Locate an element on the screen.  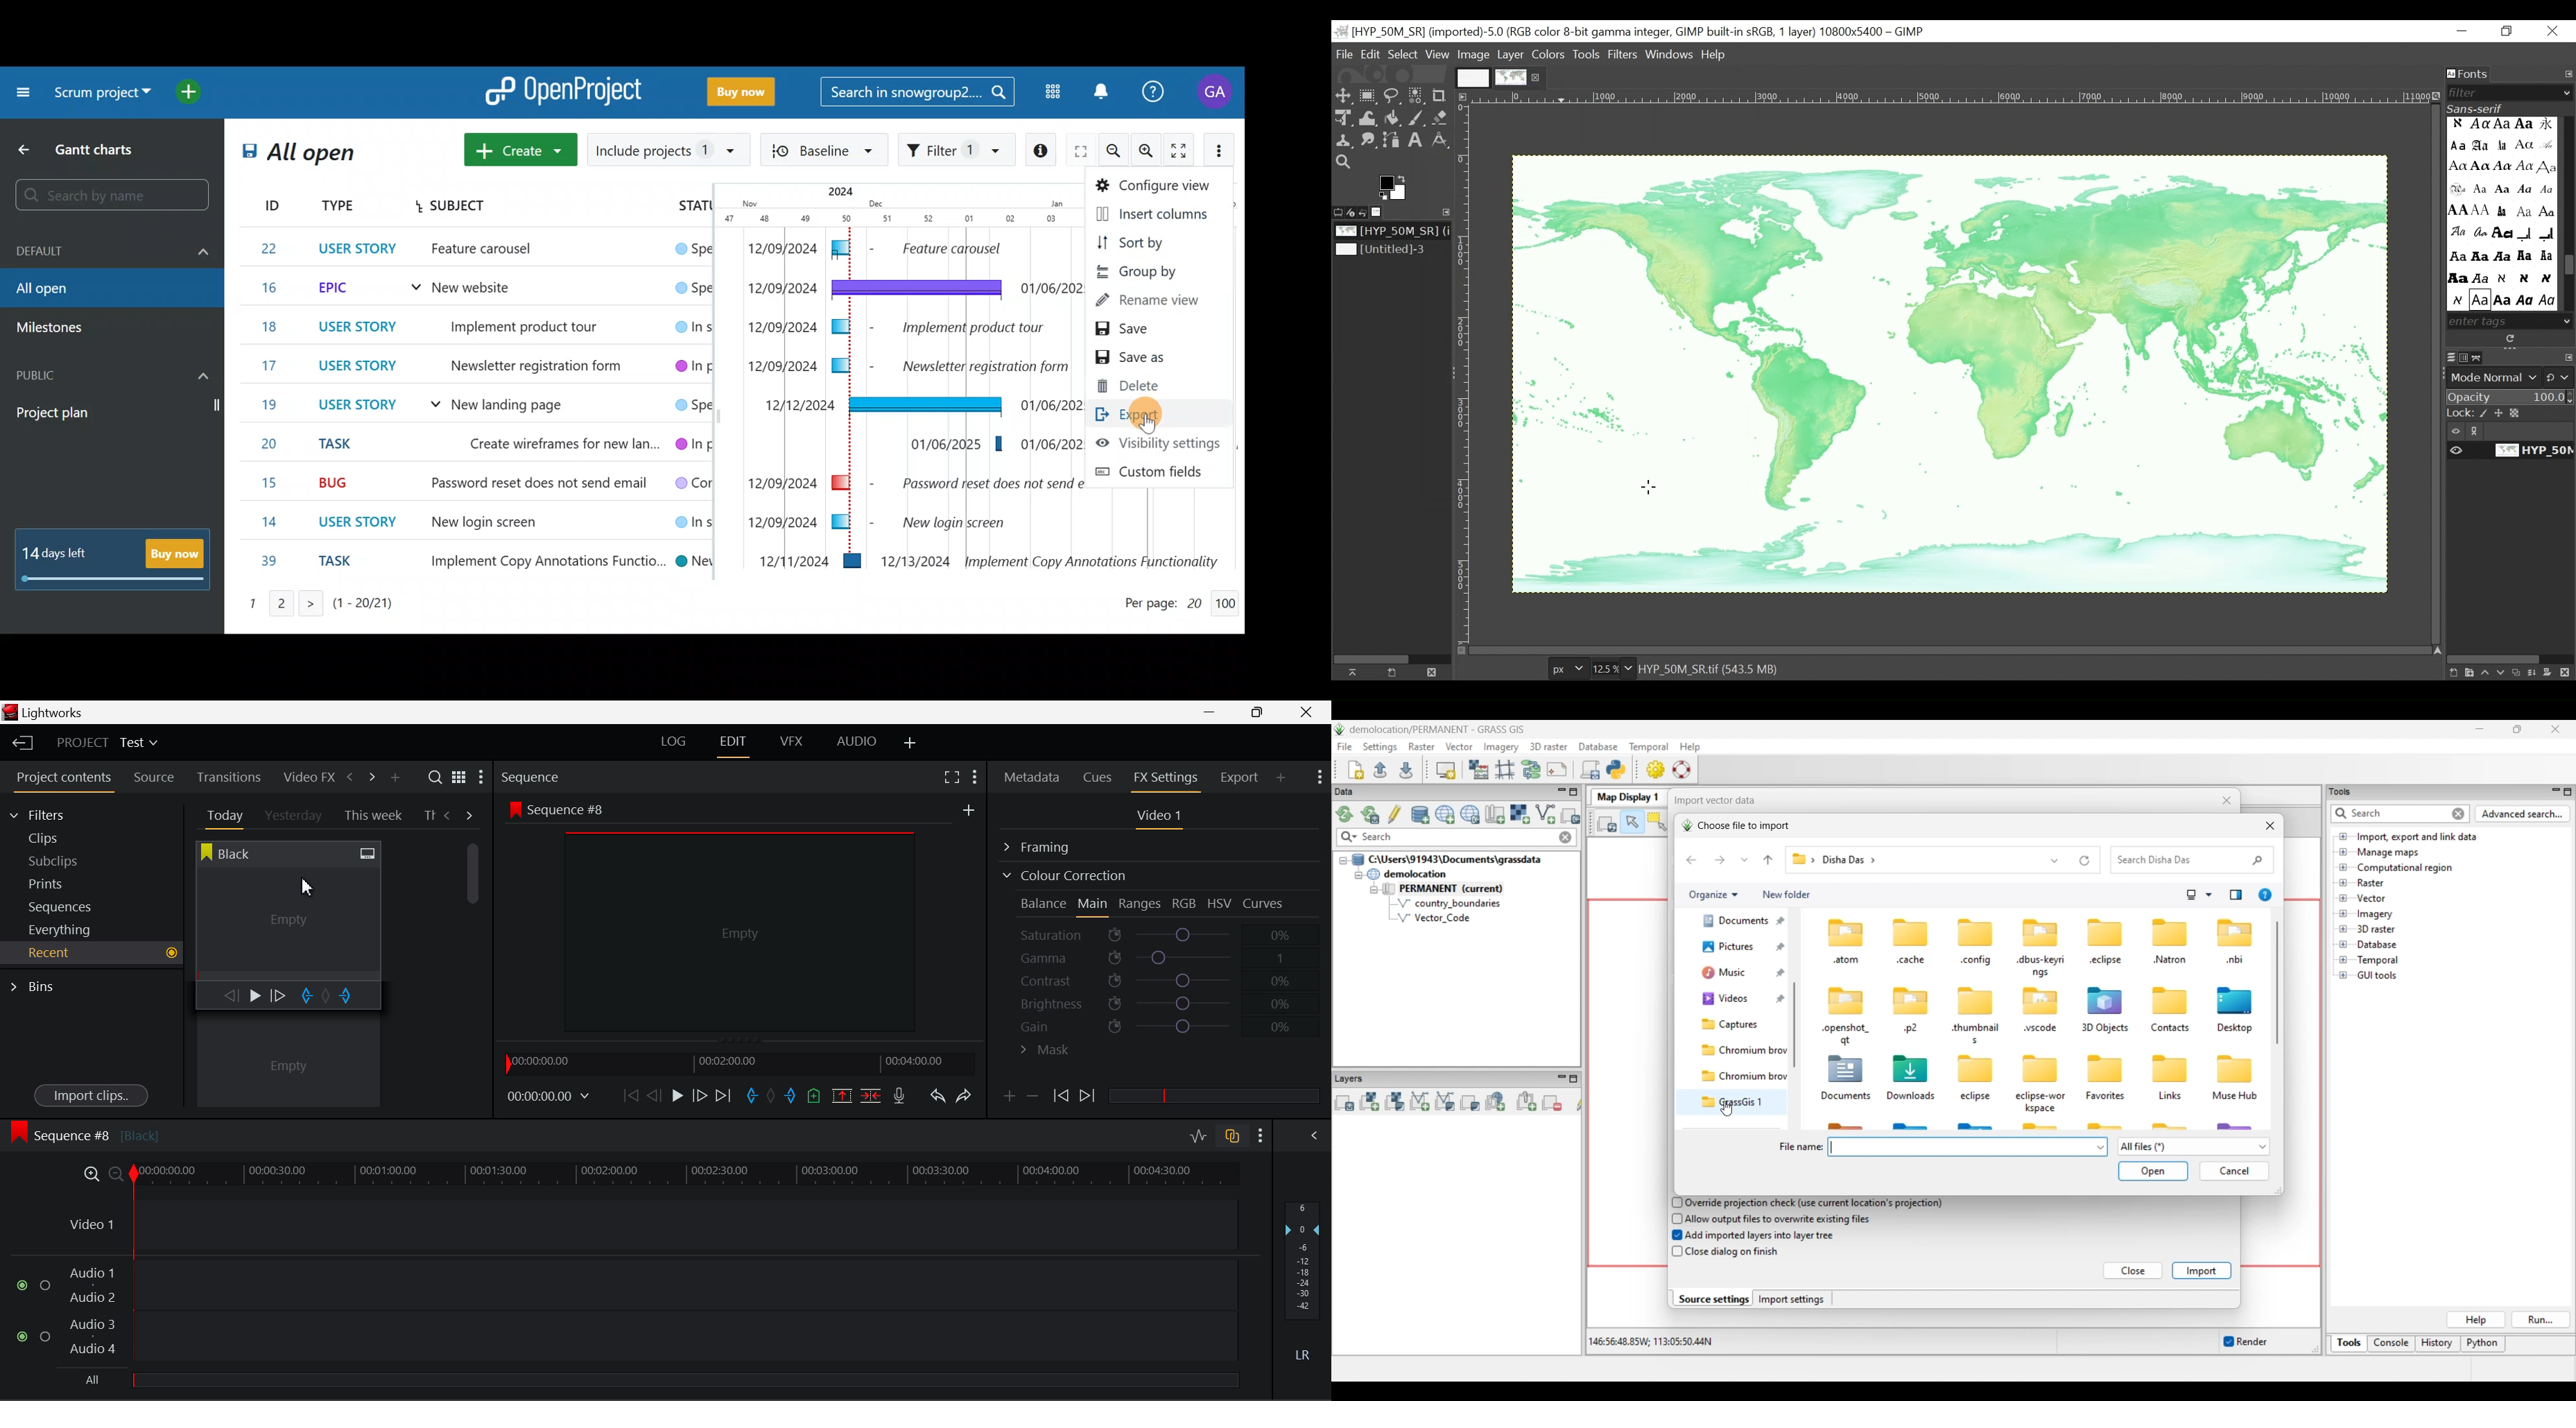
USER STORY is located at coordinates (361, 369).